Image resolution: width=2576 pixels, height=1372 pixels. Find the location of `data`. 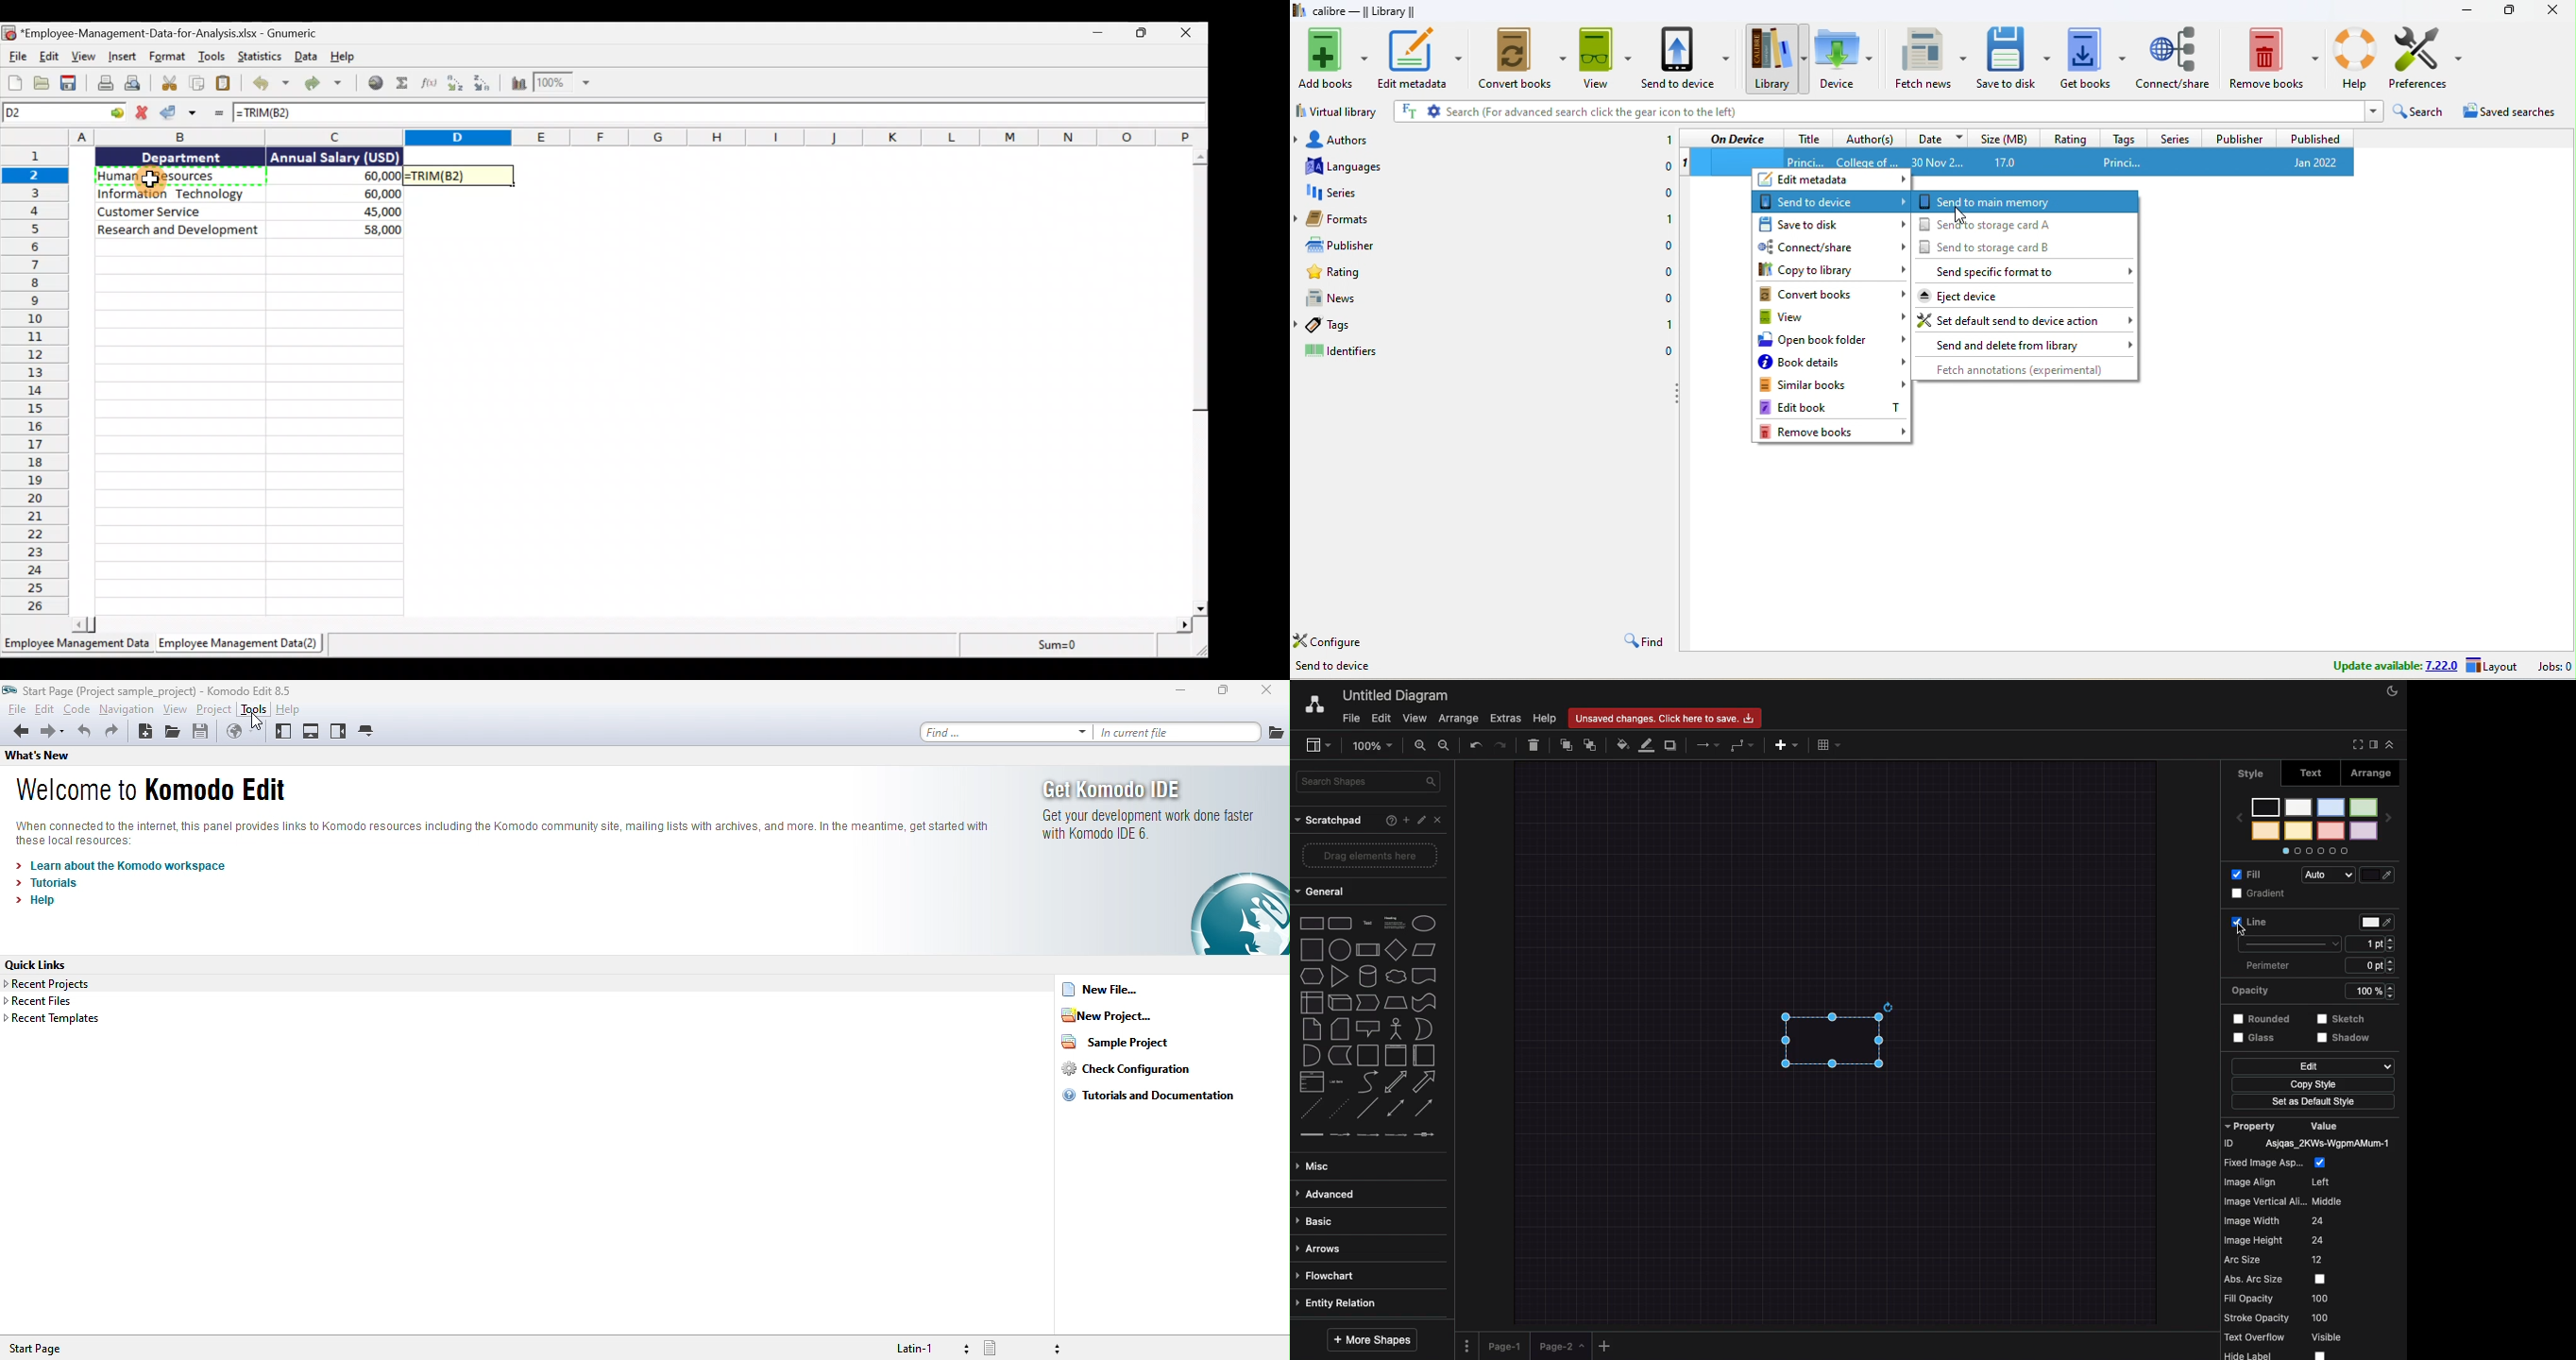

data is located at coordinates (372, 191).